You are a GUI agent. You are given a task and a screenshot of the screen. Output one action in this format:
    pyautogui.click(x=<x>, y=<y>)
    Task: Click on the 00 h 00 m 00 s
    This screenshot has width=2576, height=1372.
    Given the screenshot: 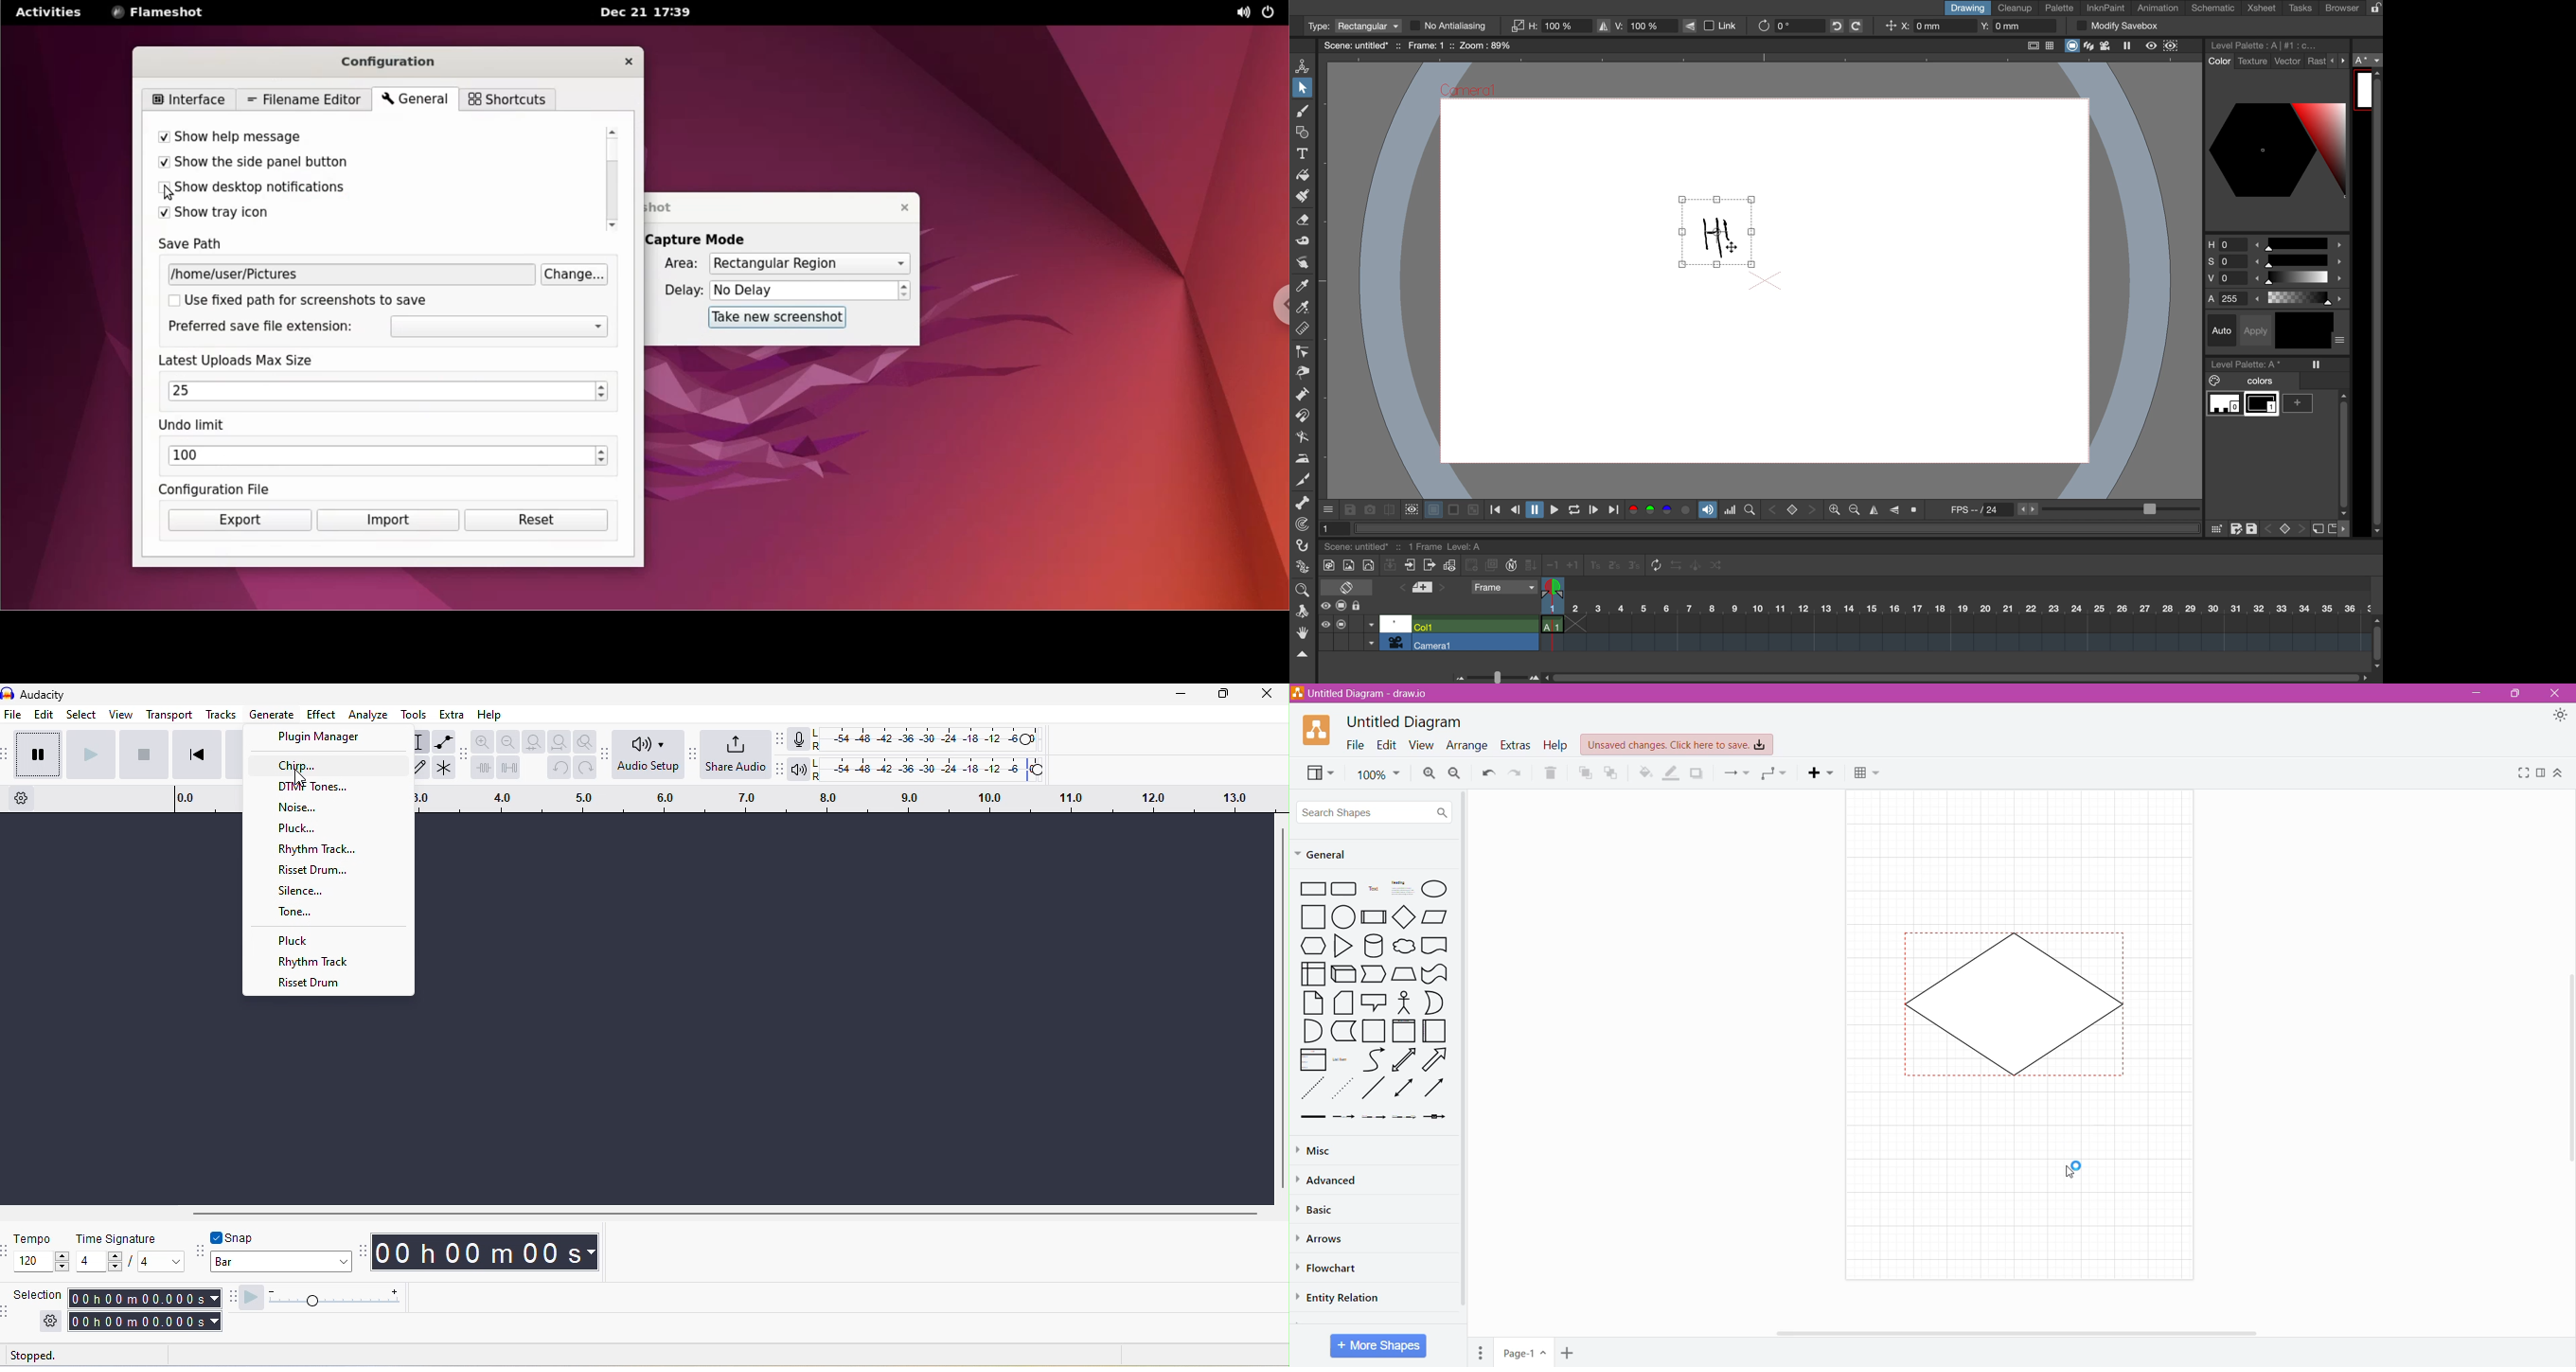 What is the action you would take?
    pyautogui.click(x=489, y=1253)
    